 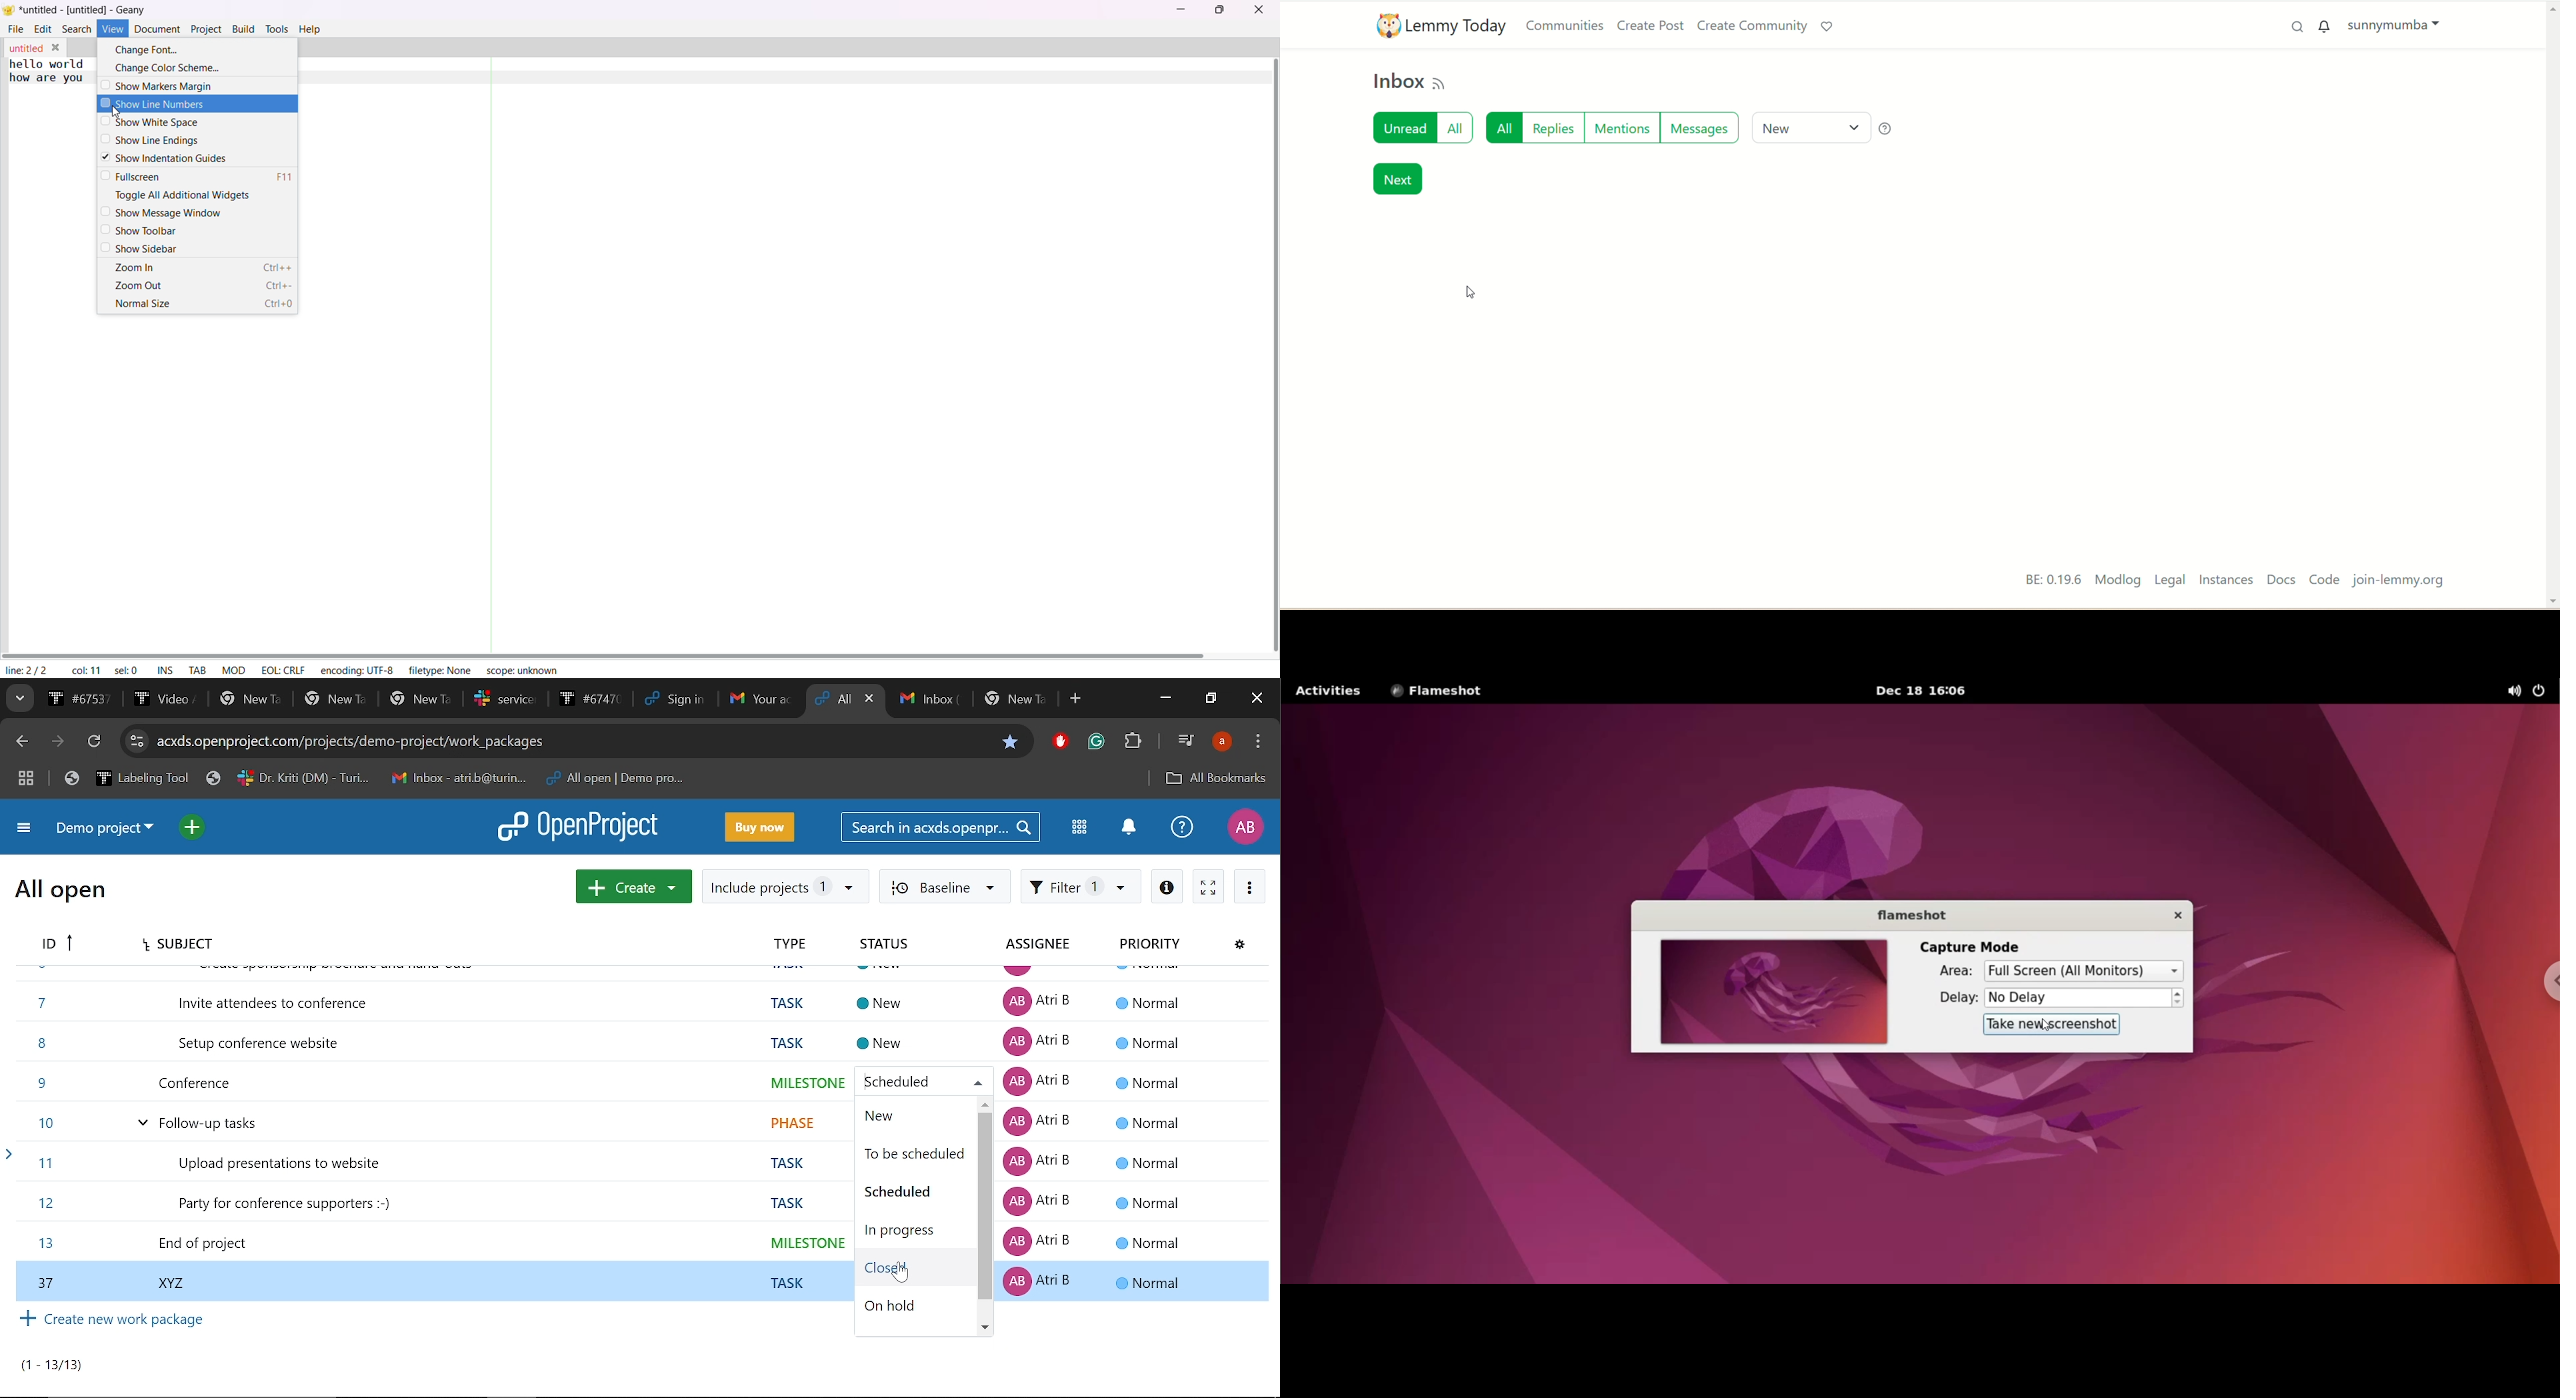 I want to click on tab, so click(x=197, y=669).